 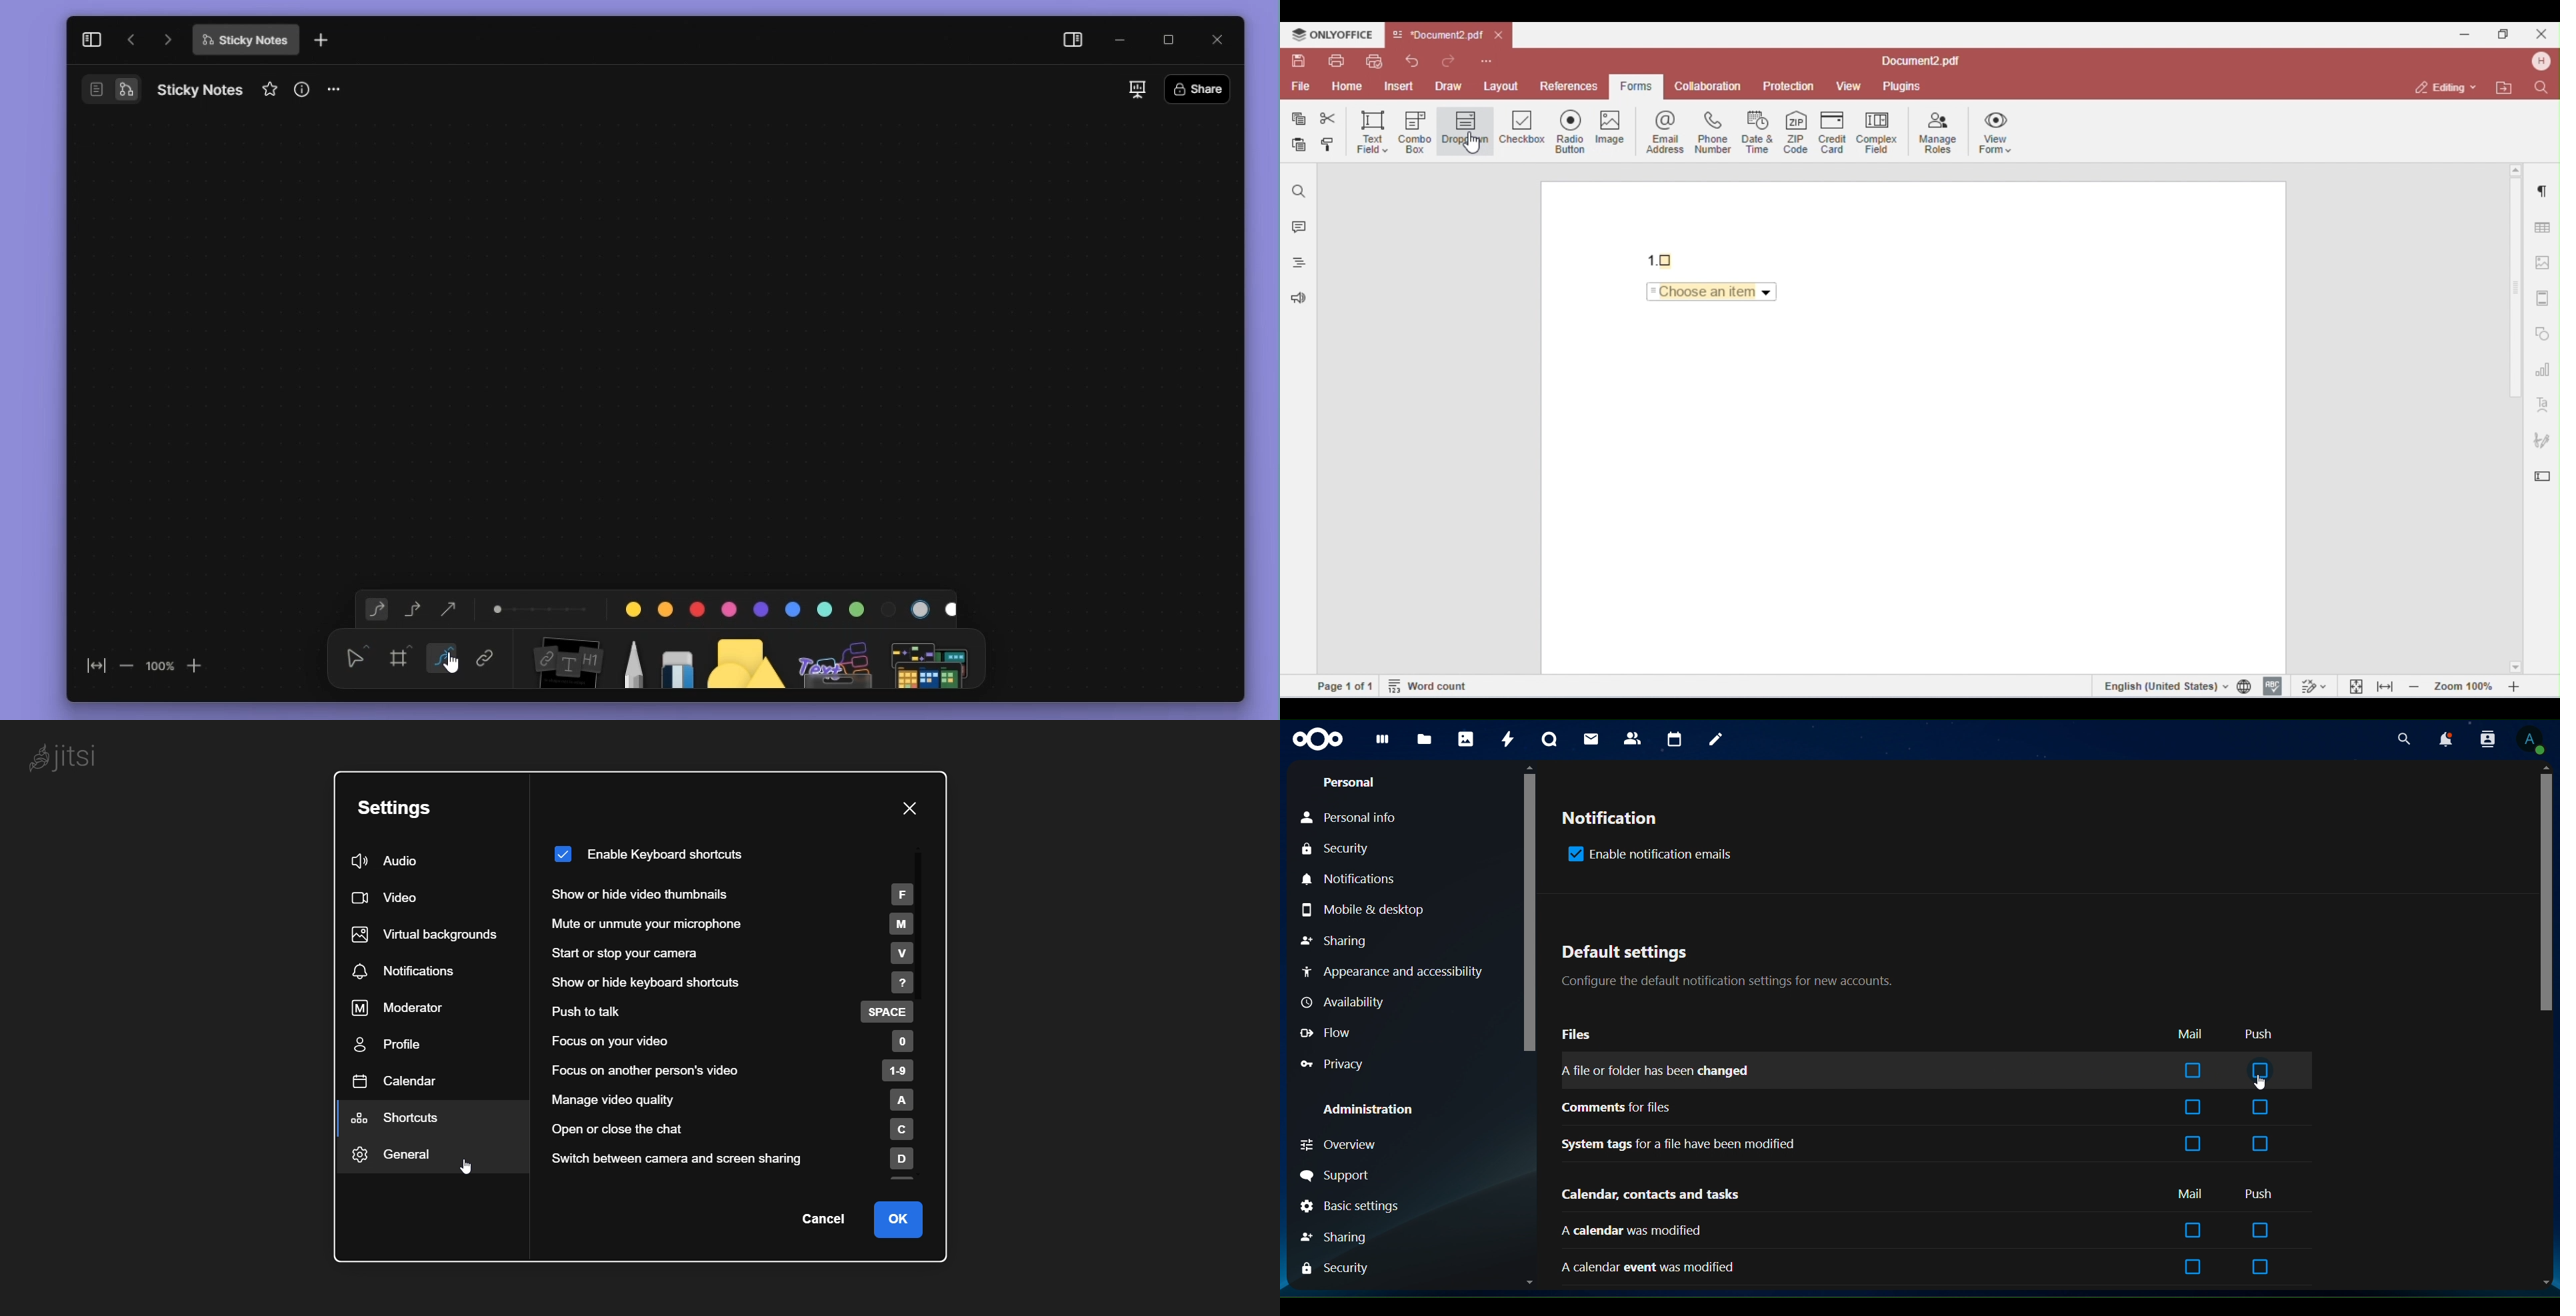 What do you see at coordinates (1619, 1109) in the screenshot?
I see `comments for files` at bounding box center [1619, 1109].